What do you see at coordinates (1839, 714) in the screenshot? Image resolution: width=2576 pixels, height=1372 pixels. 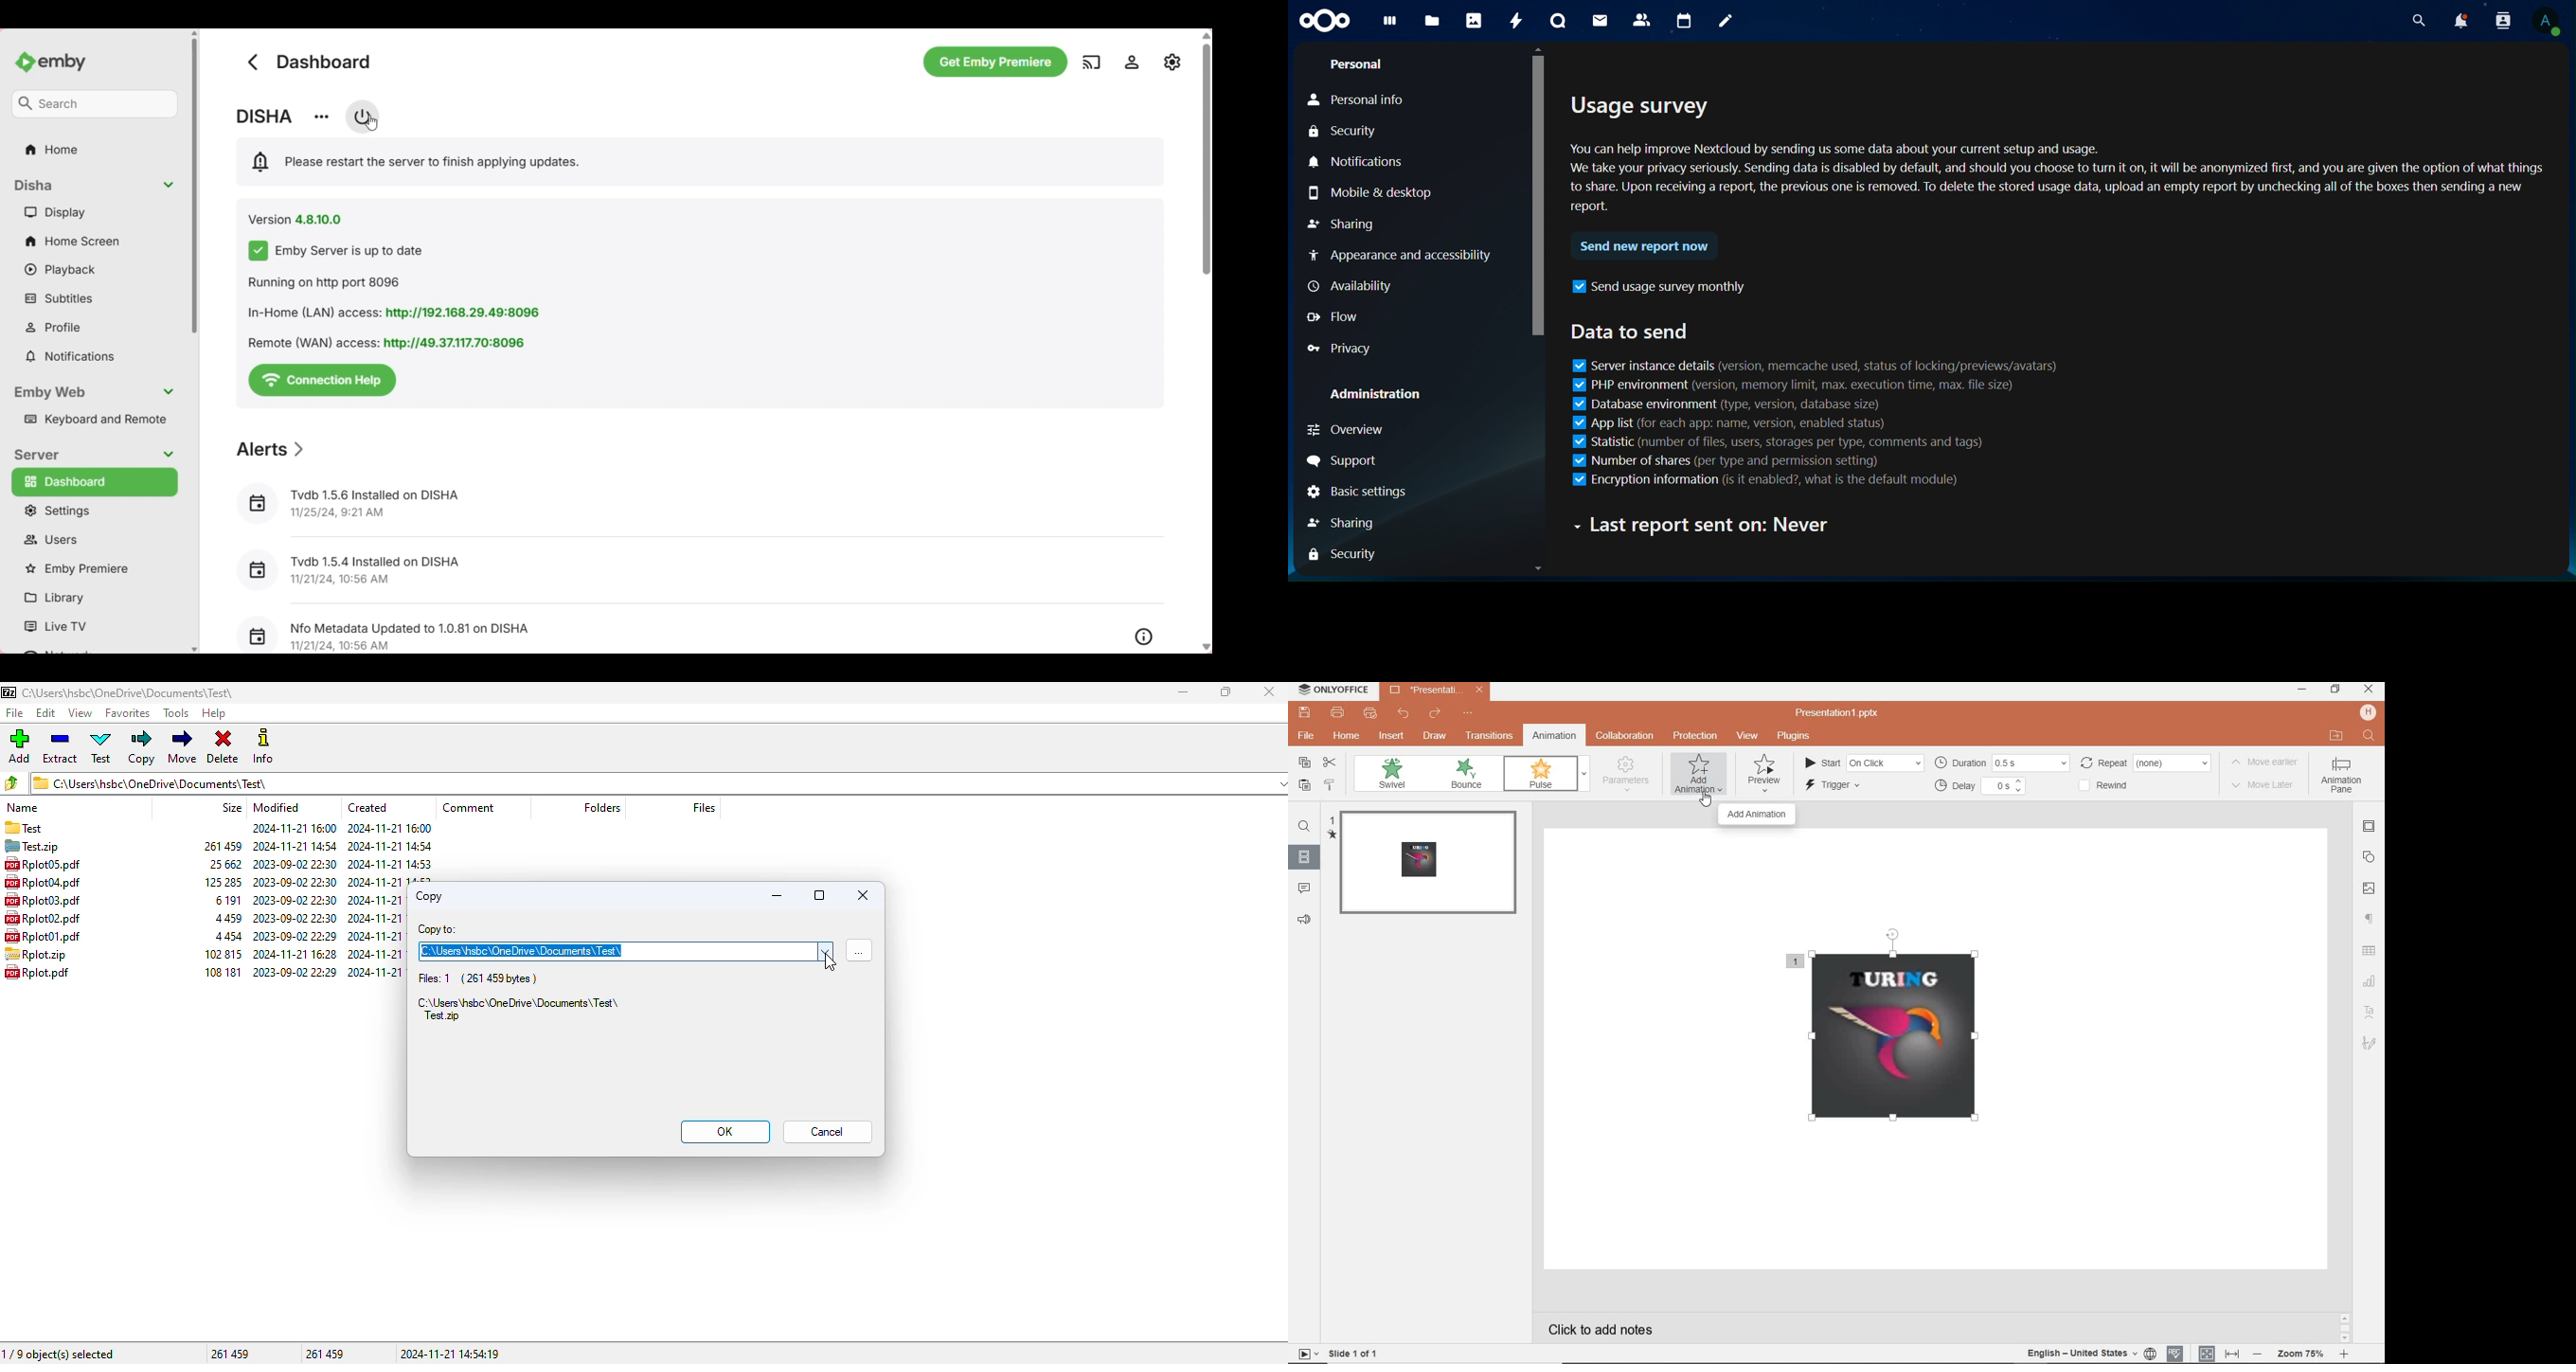 I see `presentation name` at bounding box center [1839, 714].